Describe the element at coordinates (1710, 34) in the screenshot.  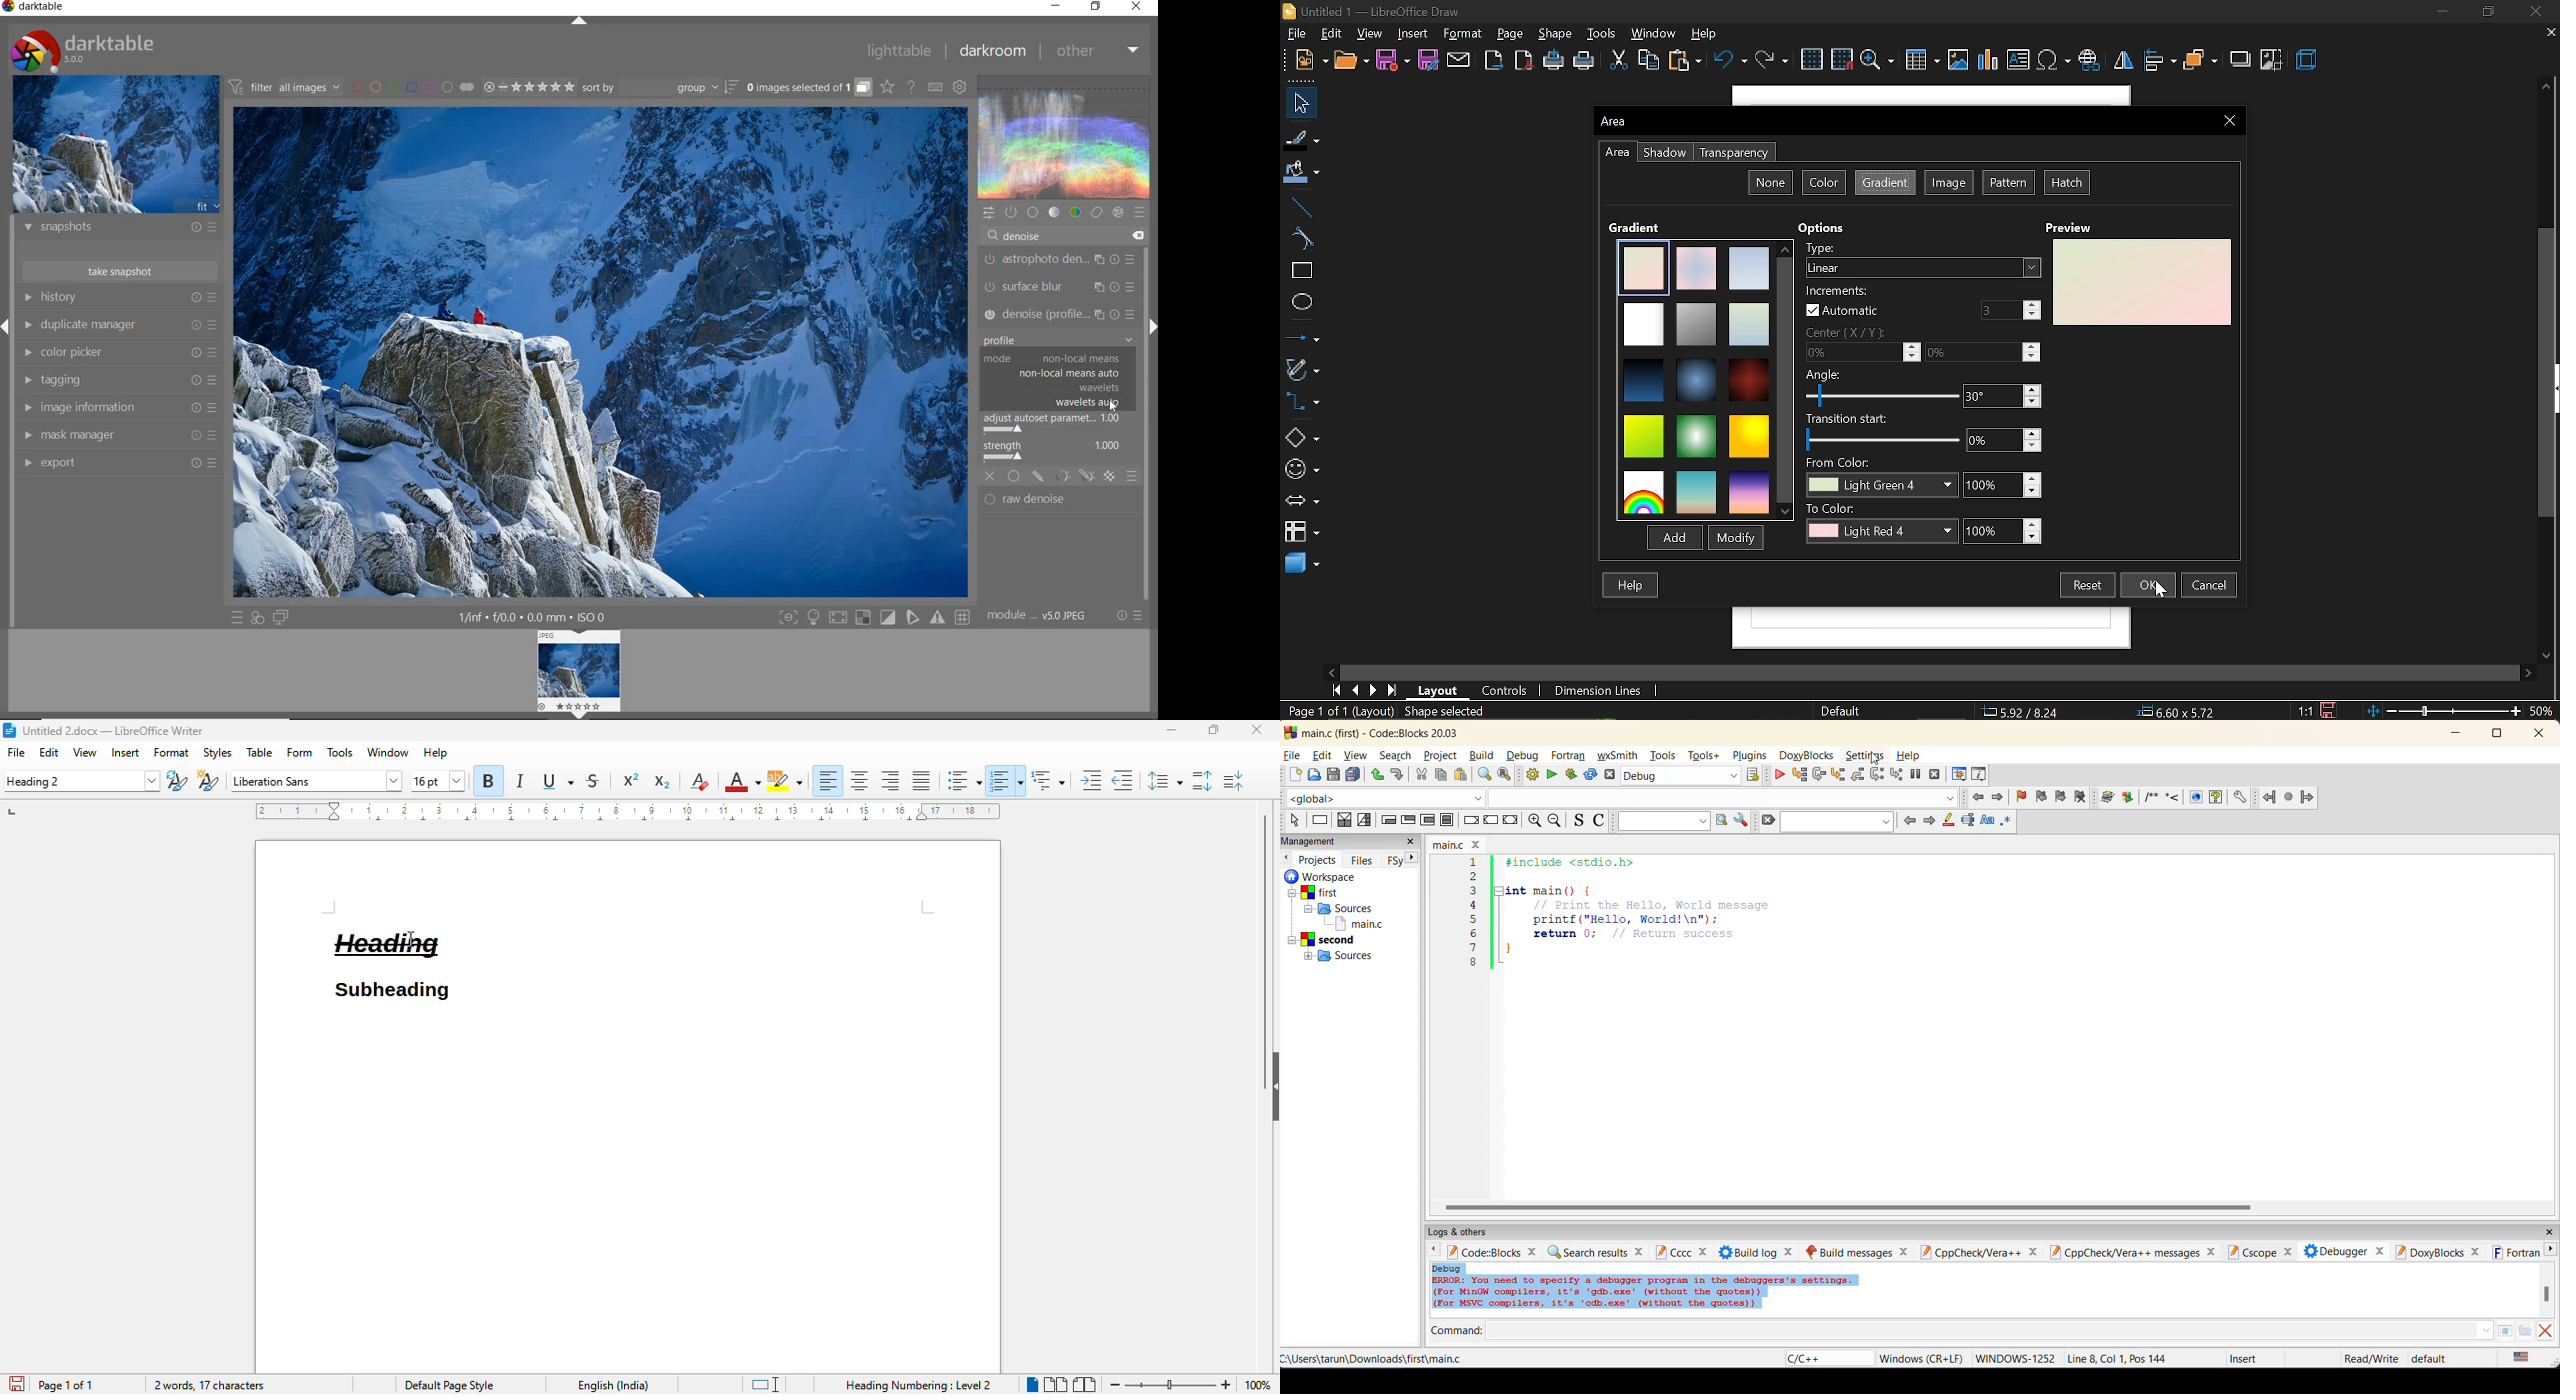
I see `help` at that location.